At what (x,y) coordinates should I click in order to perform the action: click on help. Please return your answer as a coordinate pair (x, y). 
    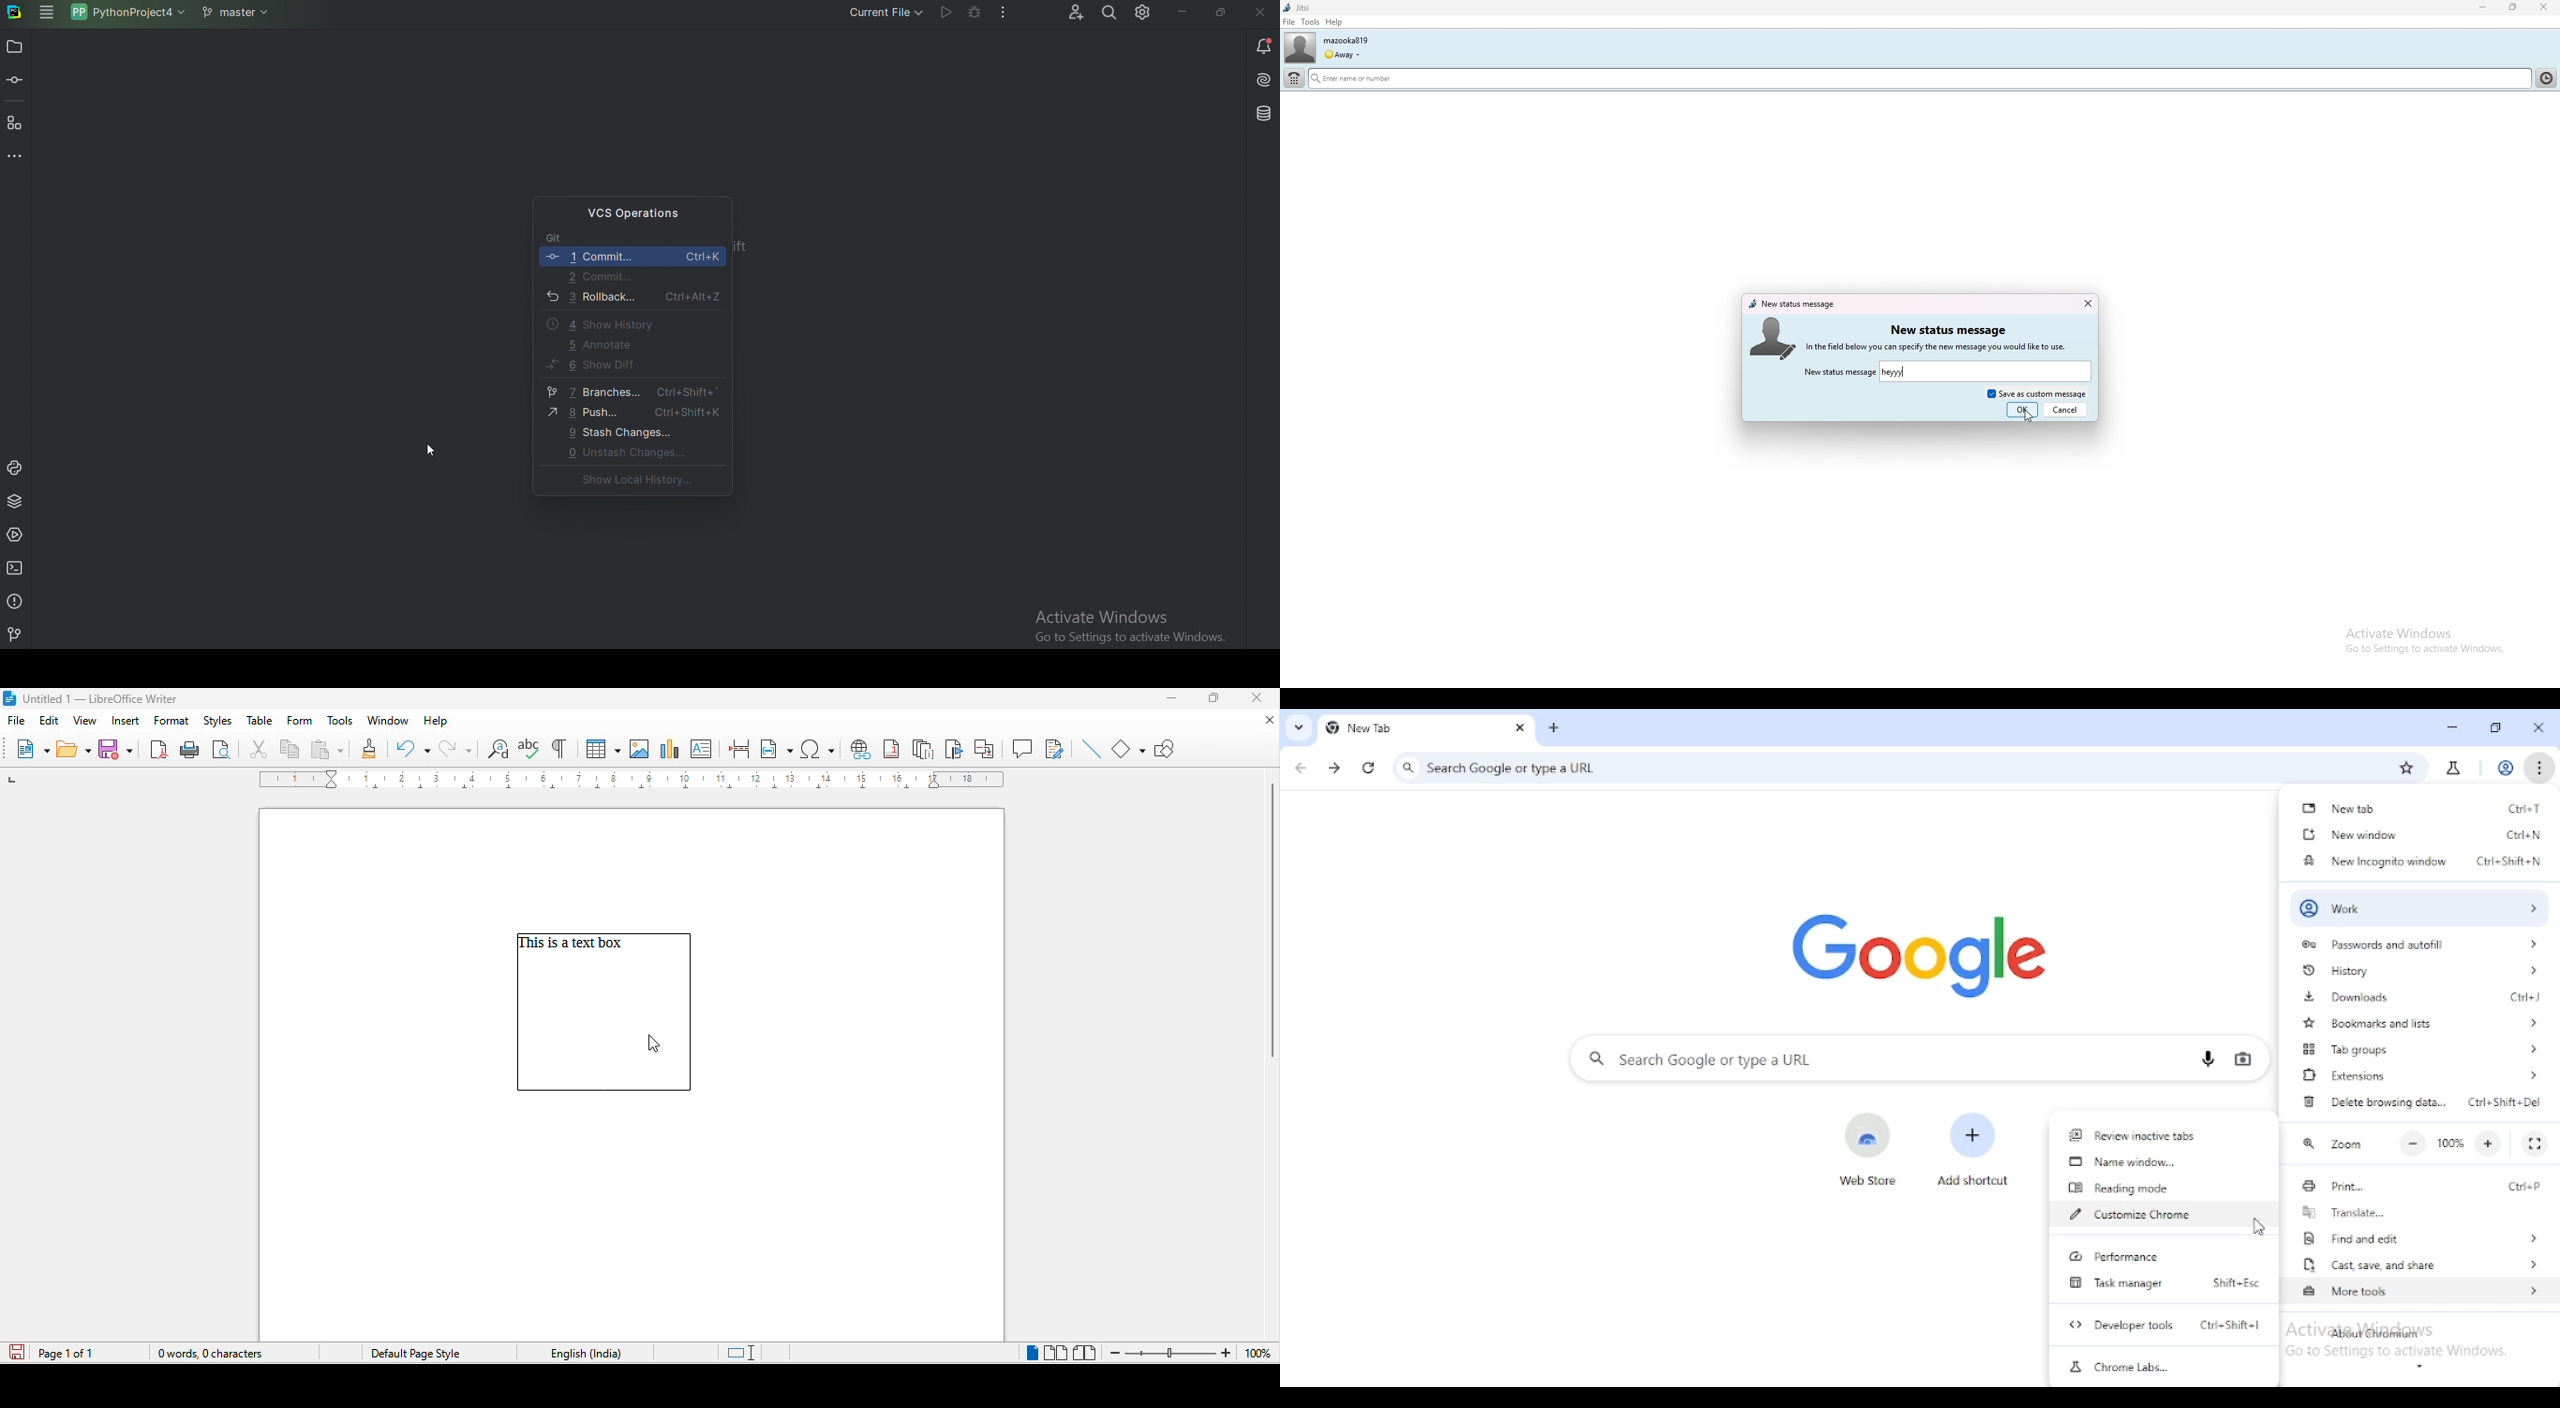
    Looking at the image, I should click on (1333, 22).